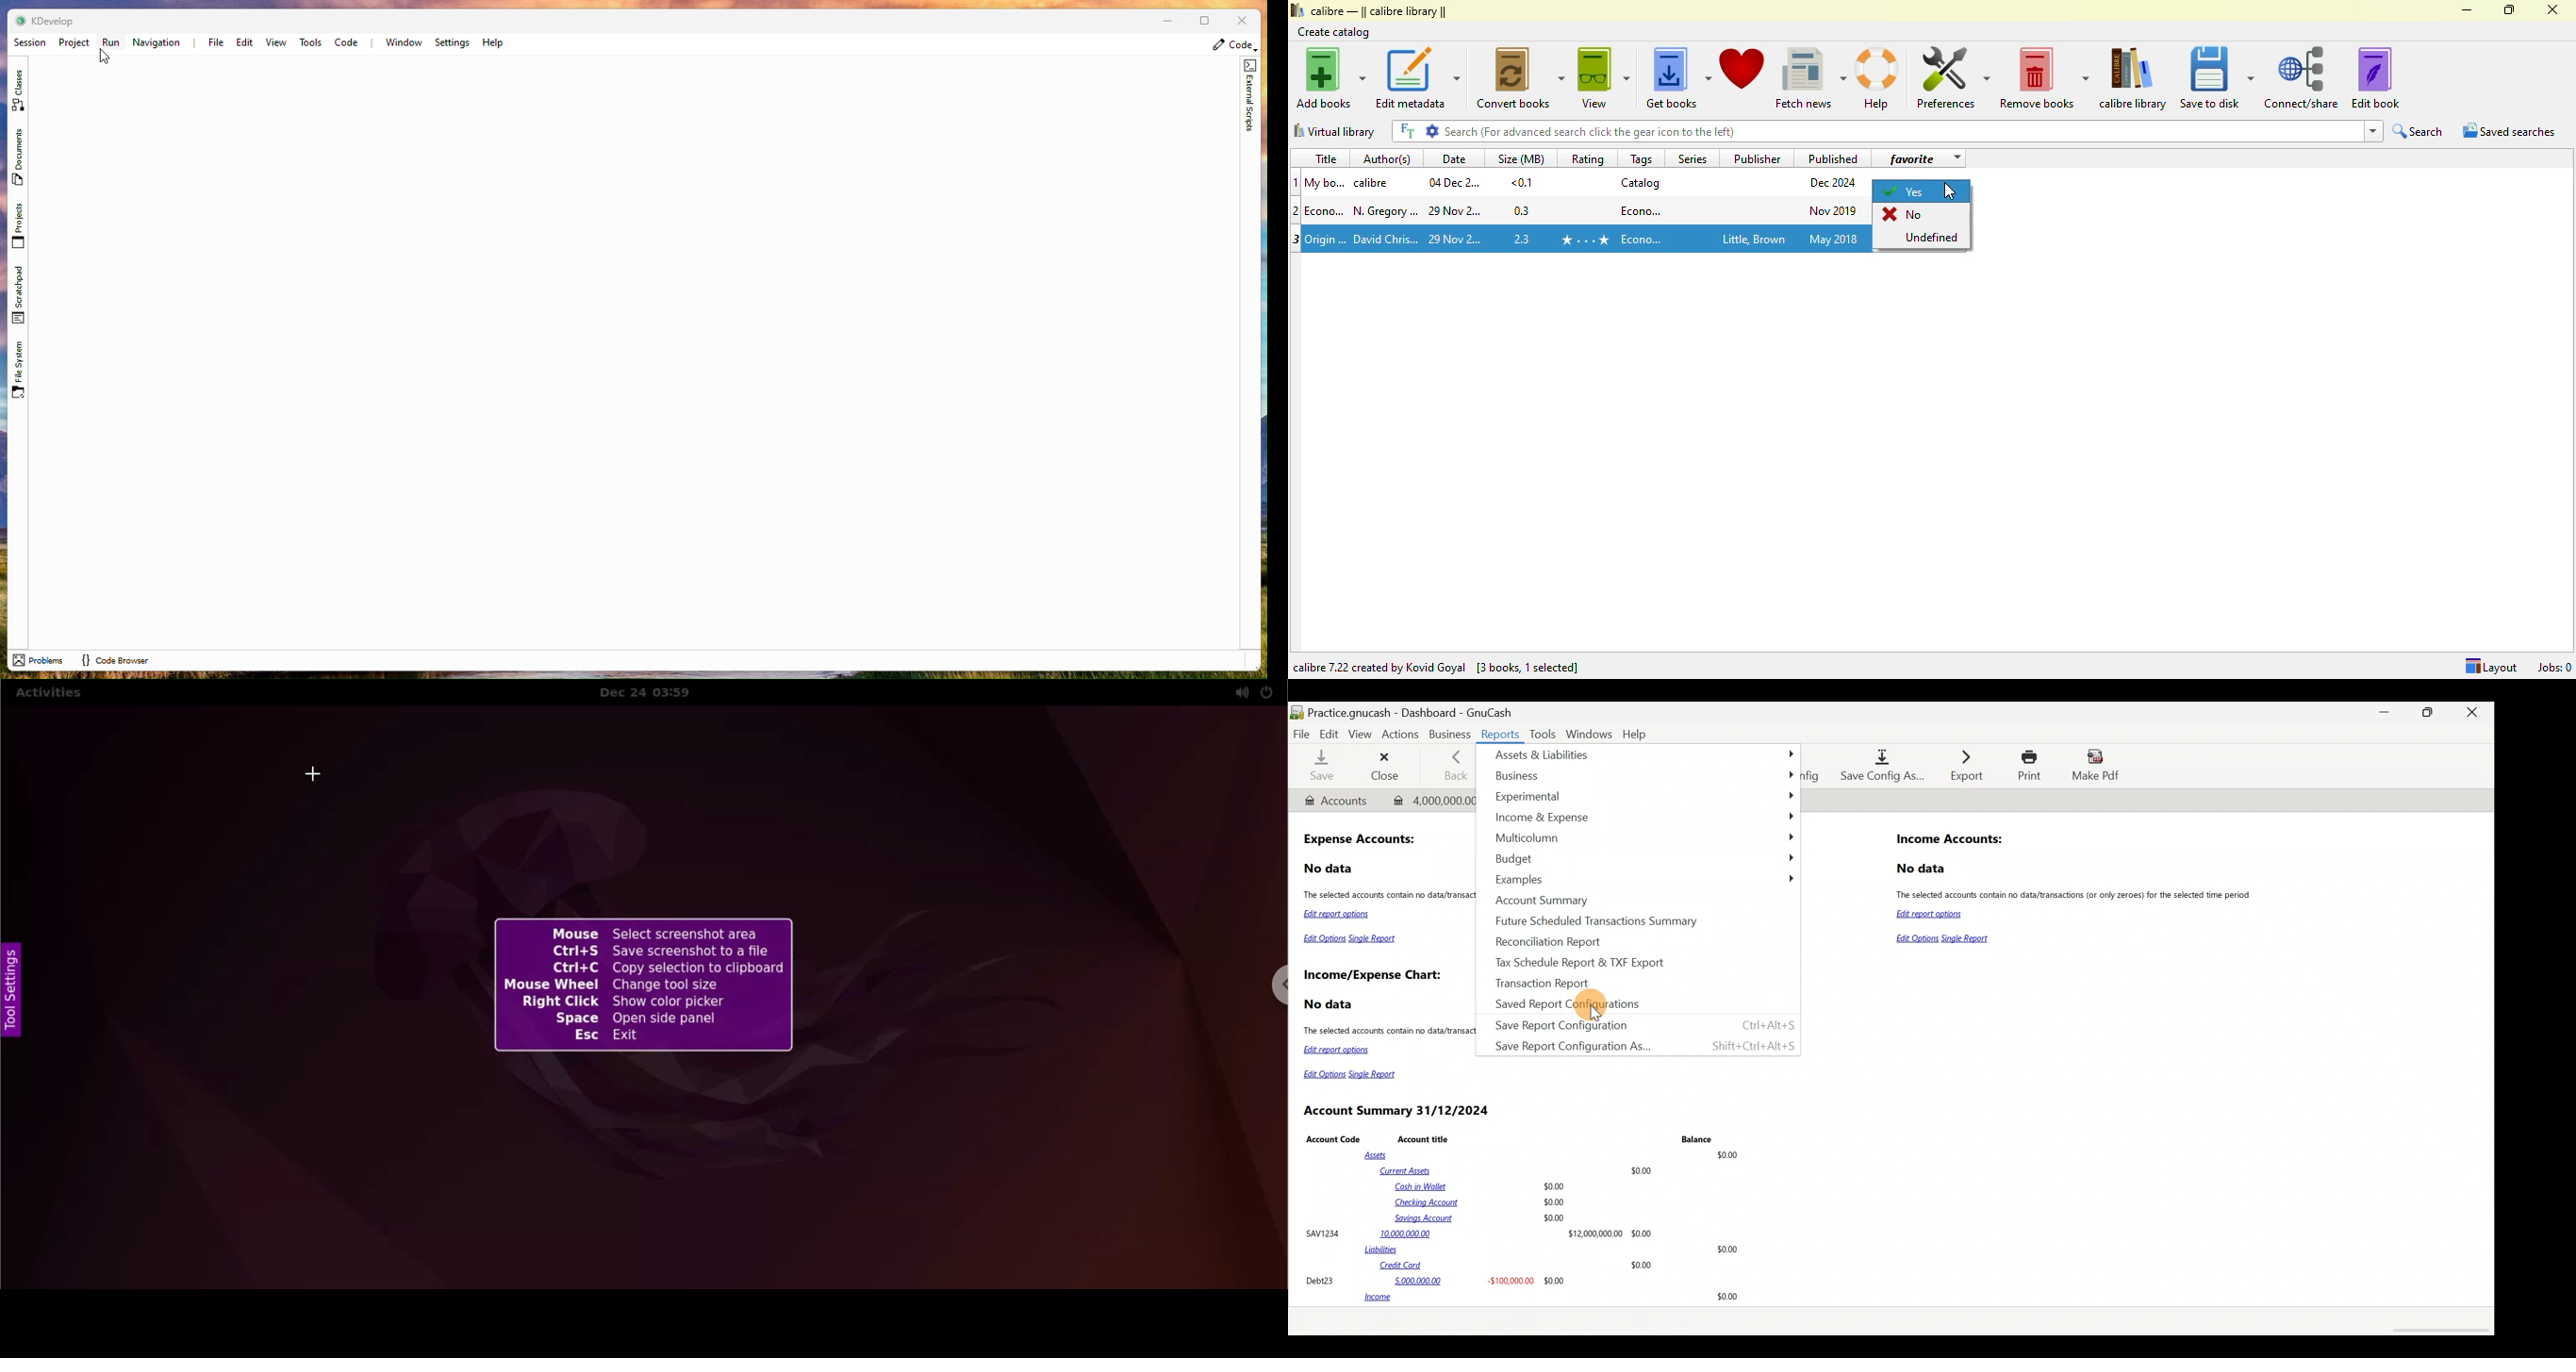  Describe the element at coordinates (1641, 1026) in the screenshot. I see `Save Report Configuration Ctrl+Alt+` at that location.